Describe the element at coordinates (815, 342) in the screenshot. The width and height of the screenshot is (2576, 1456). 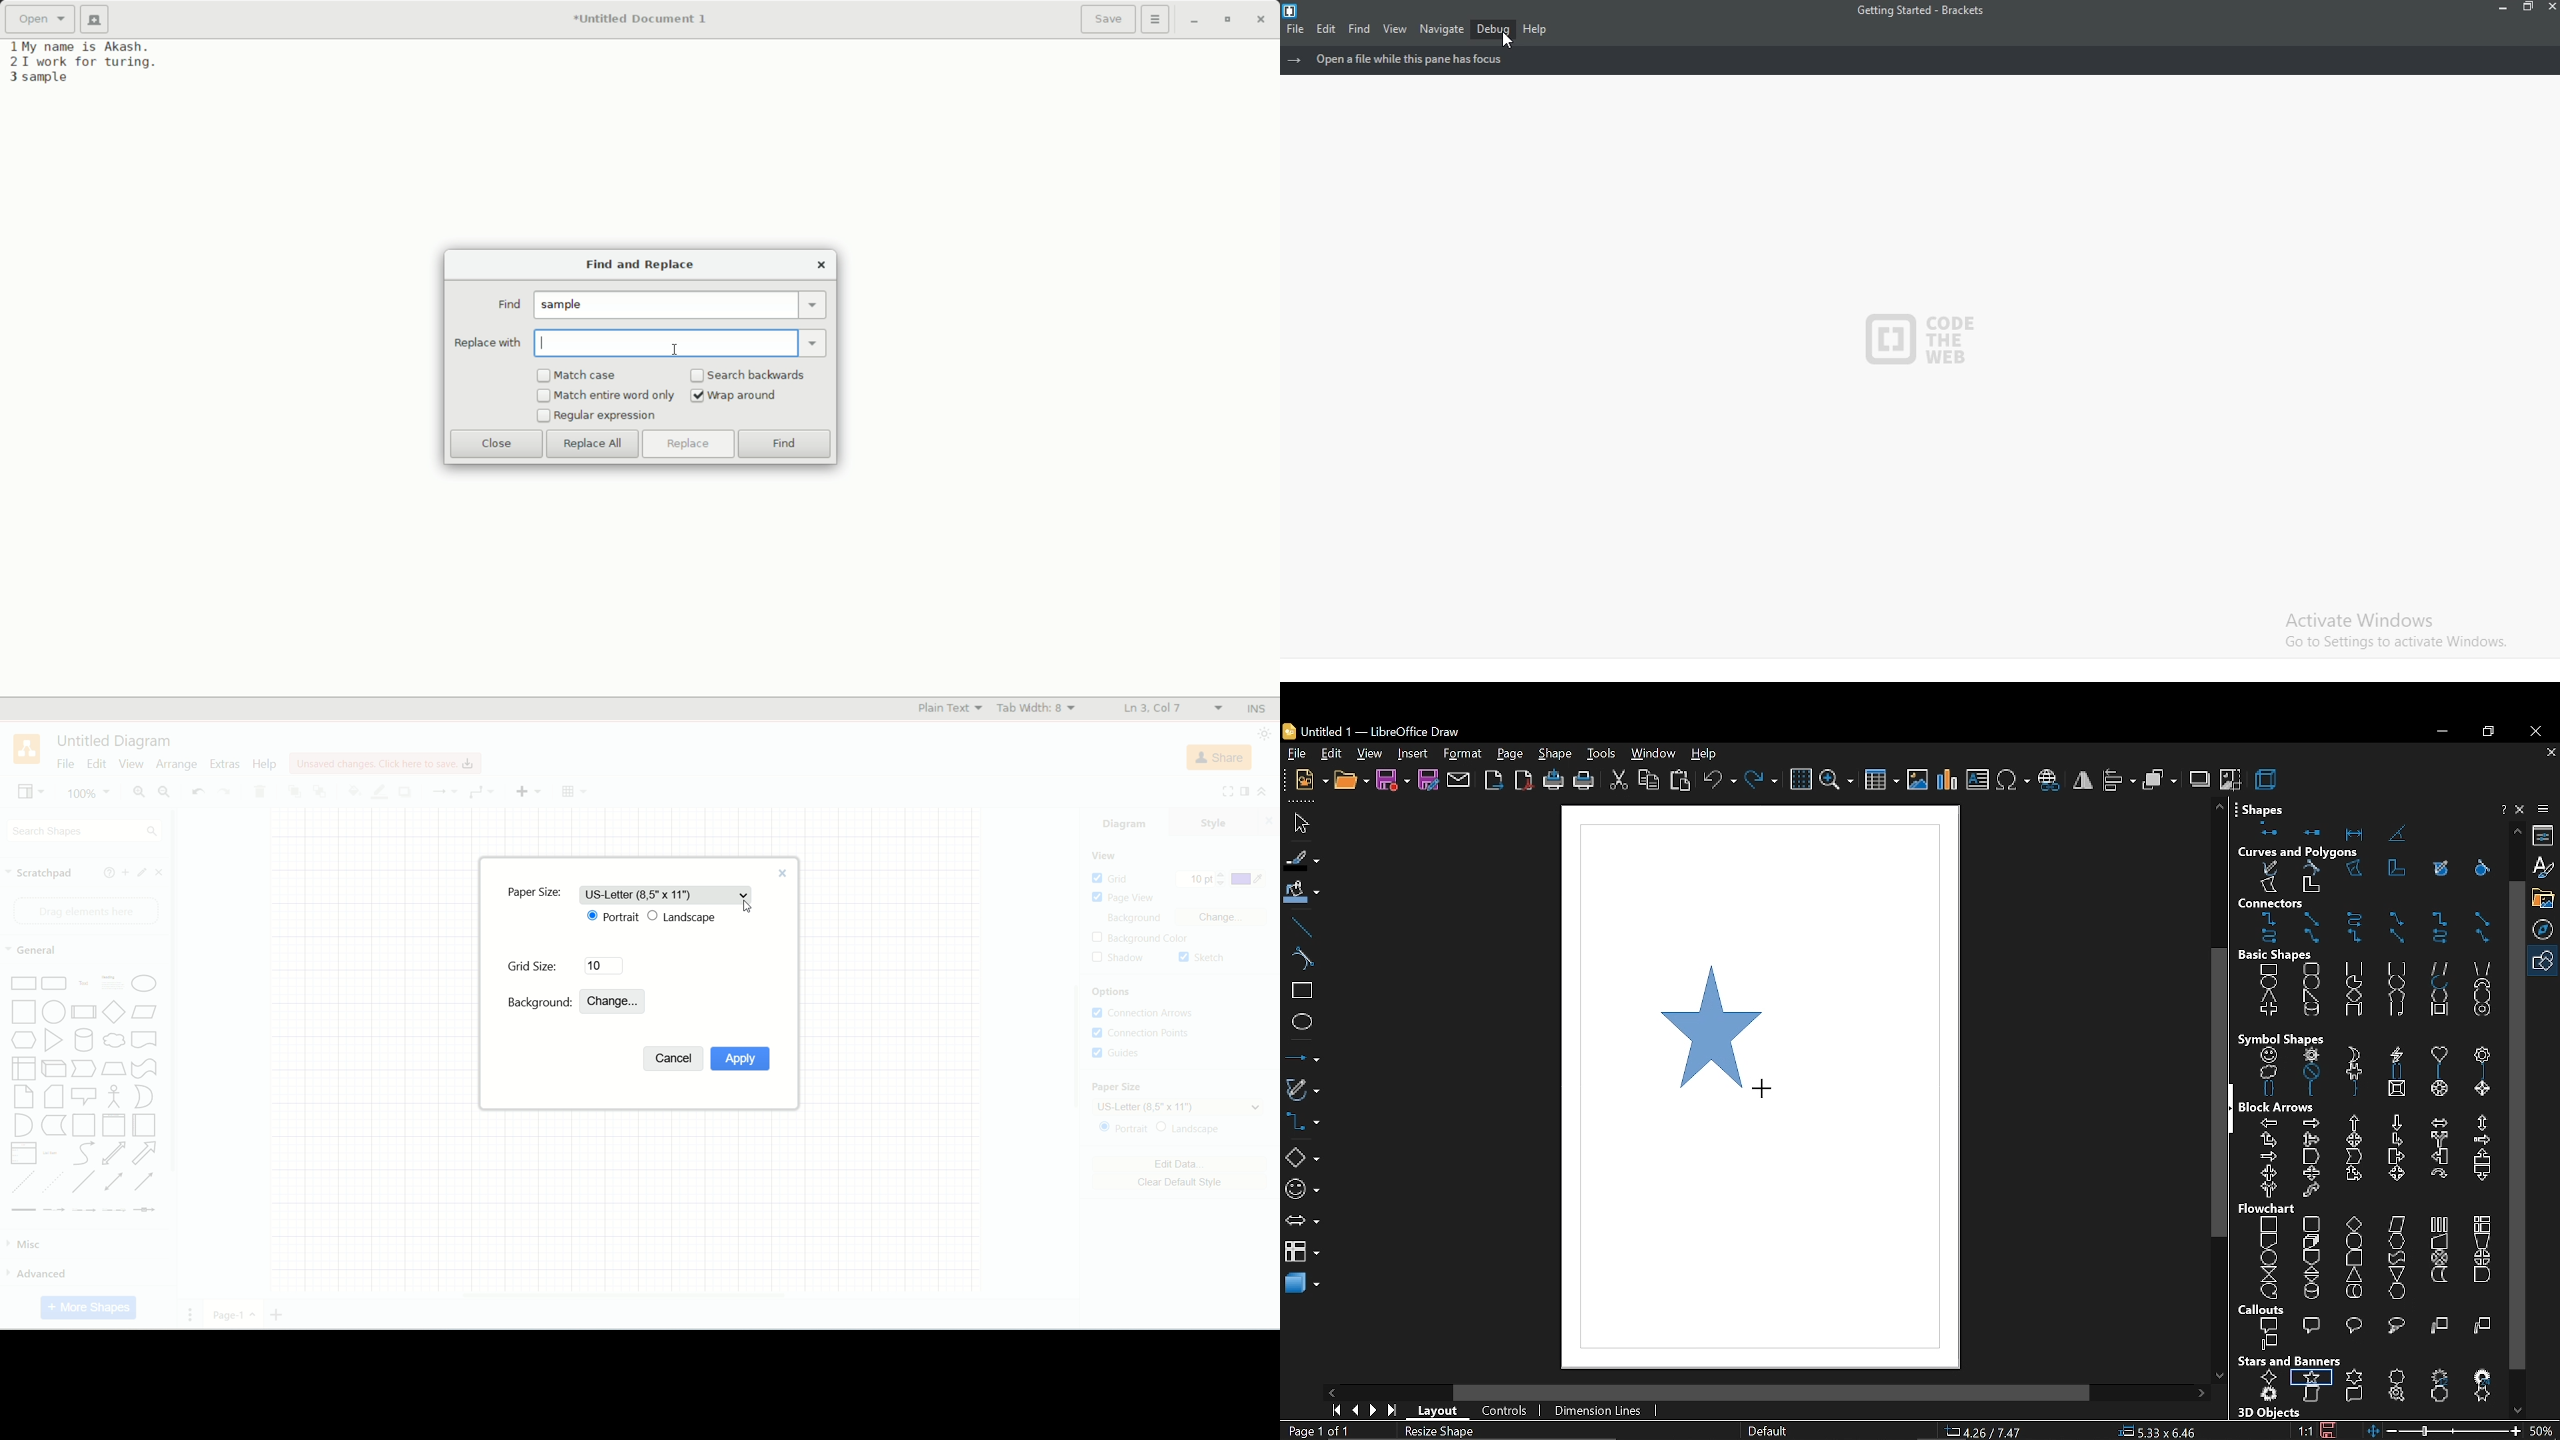
I see `dropdown` at that location.